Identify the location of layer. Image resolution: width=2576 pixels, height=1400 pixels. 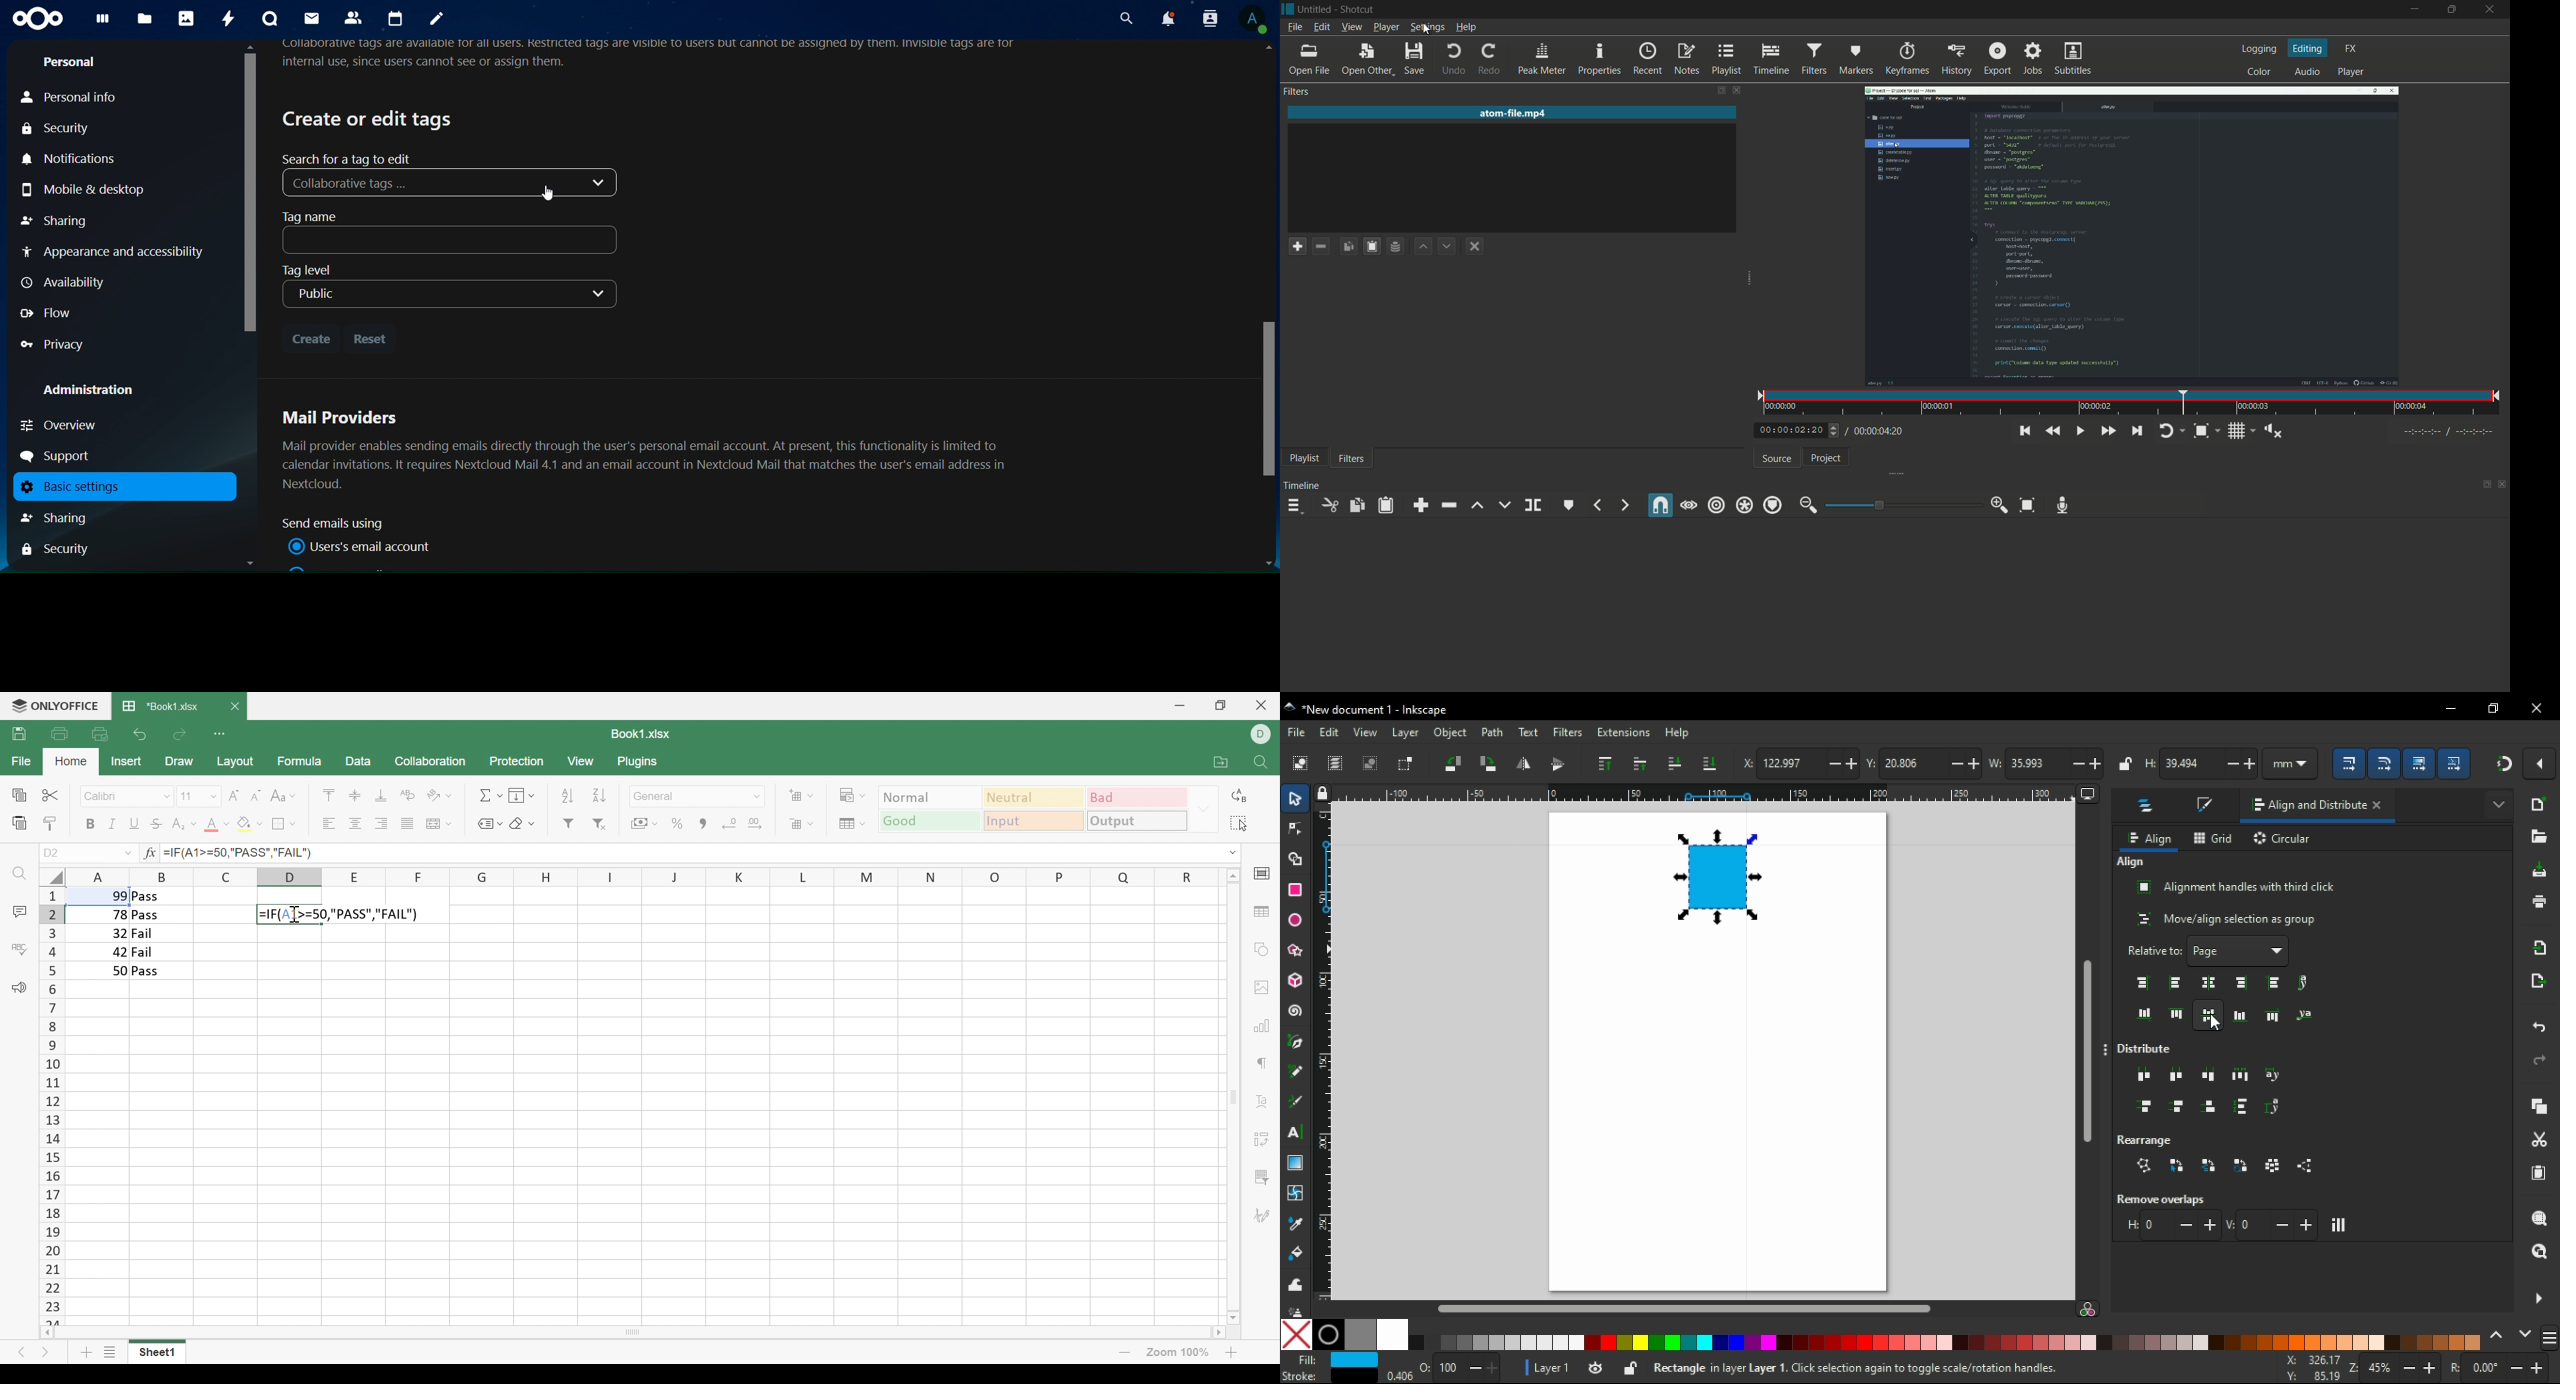
(1406, 733).